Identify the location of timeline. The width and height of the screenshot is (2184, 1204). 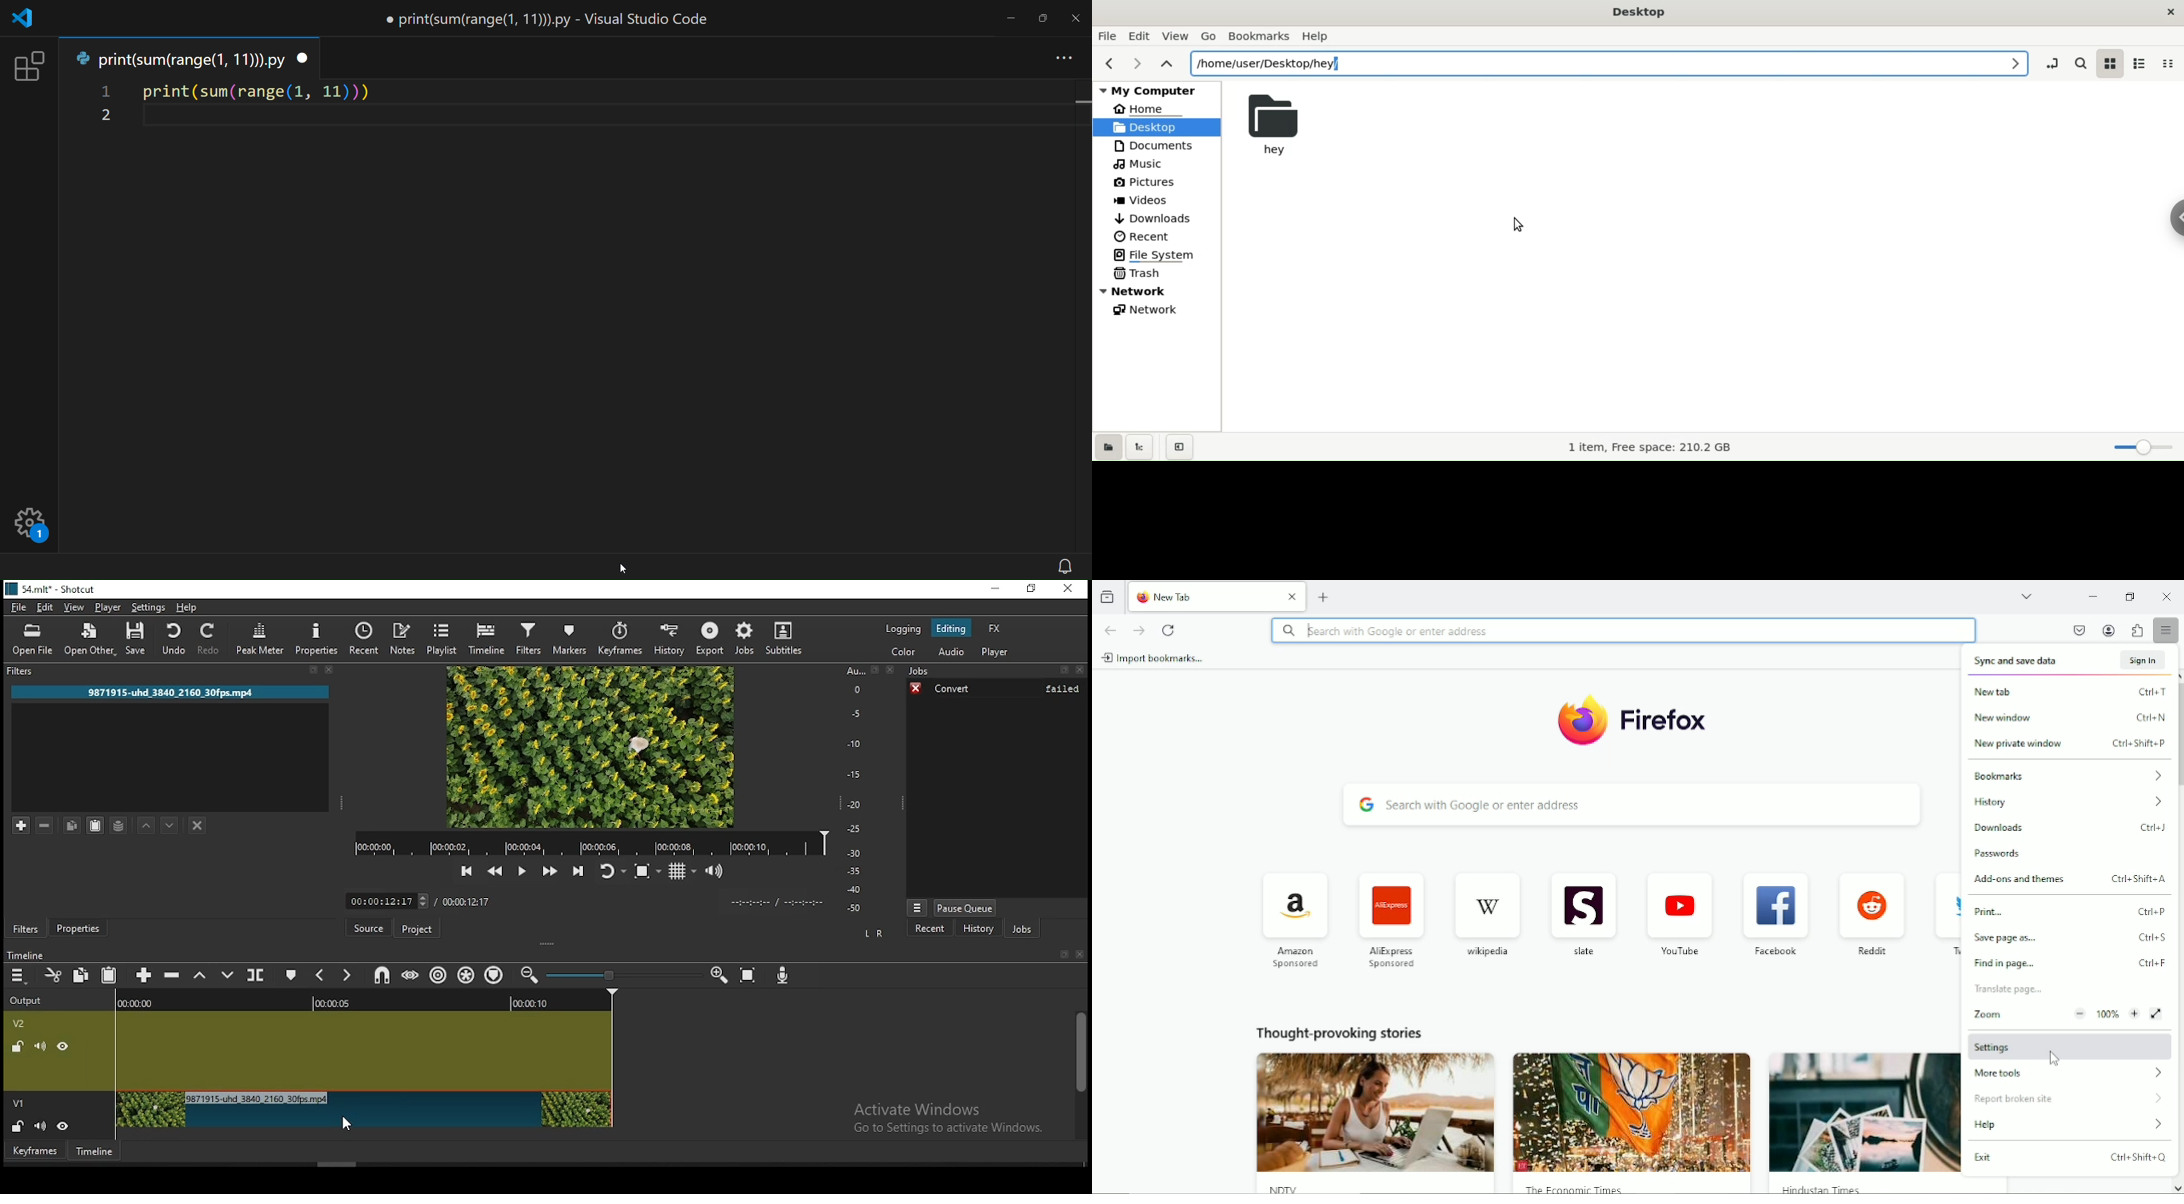
(27, 956).